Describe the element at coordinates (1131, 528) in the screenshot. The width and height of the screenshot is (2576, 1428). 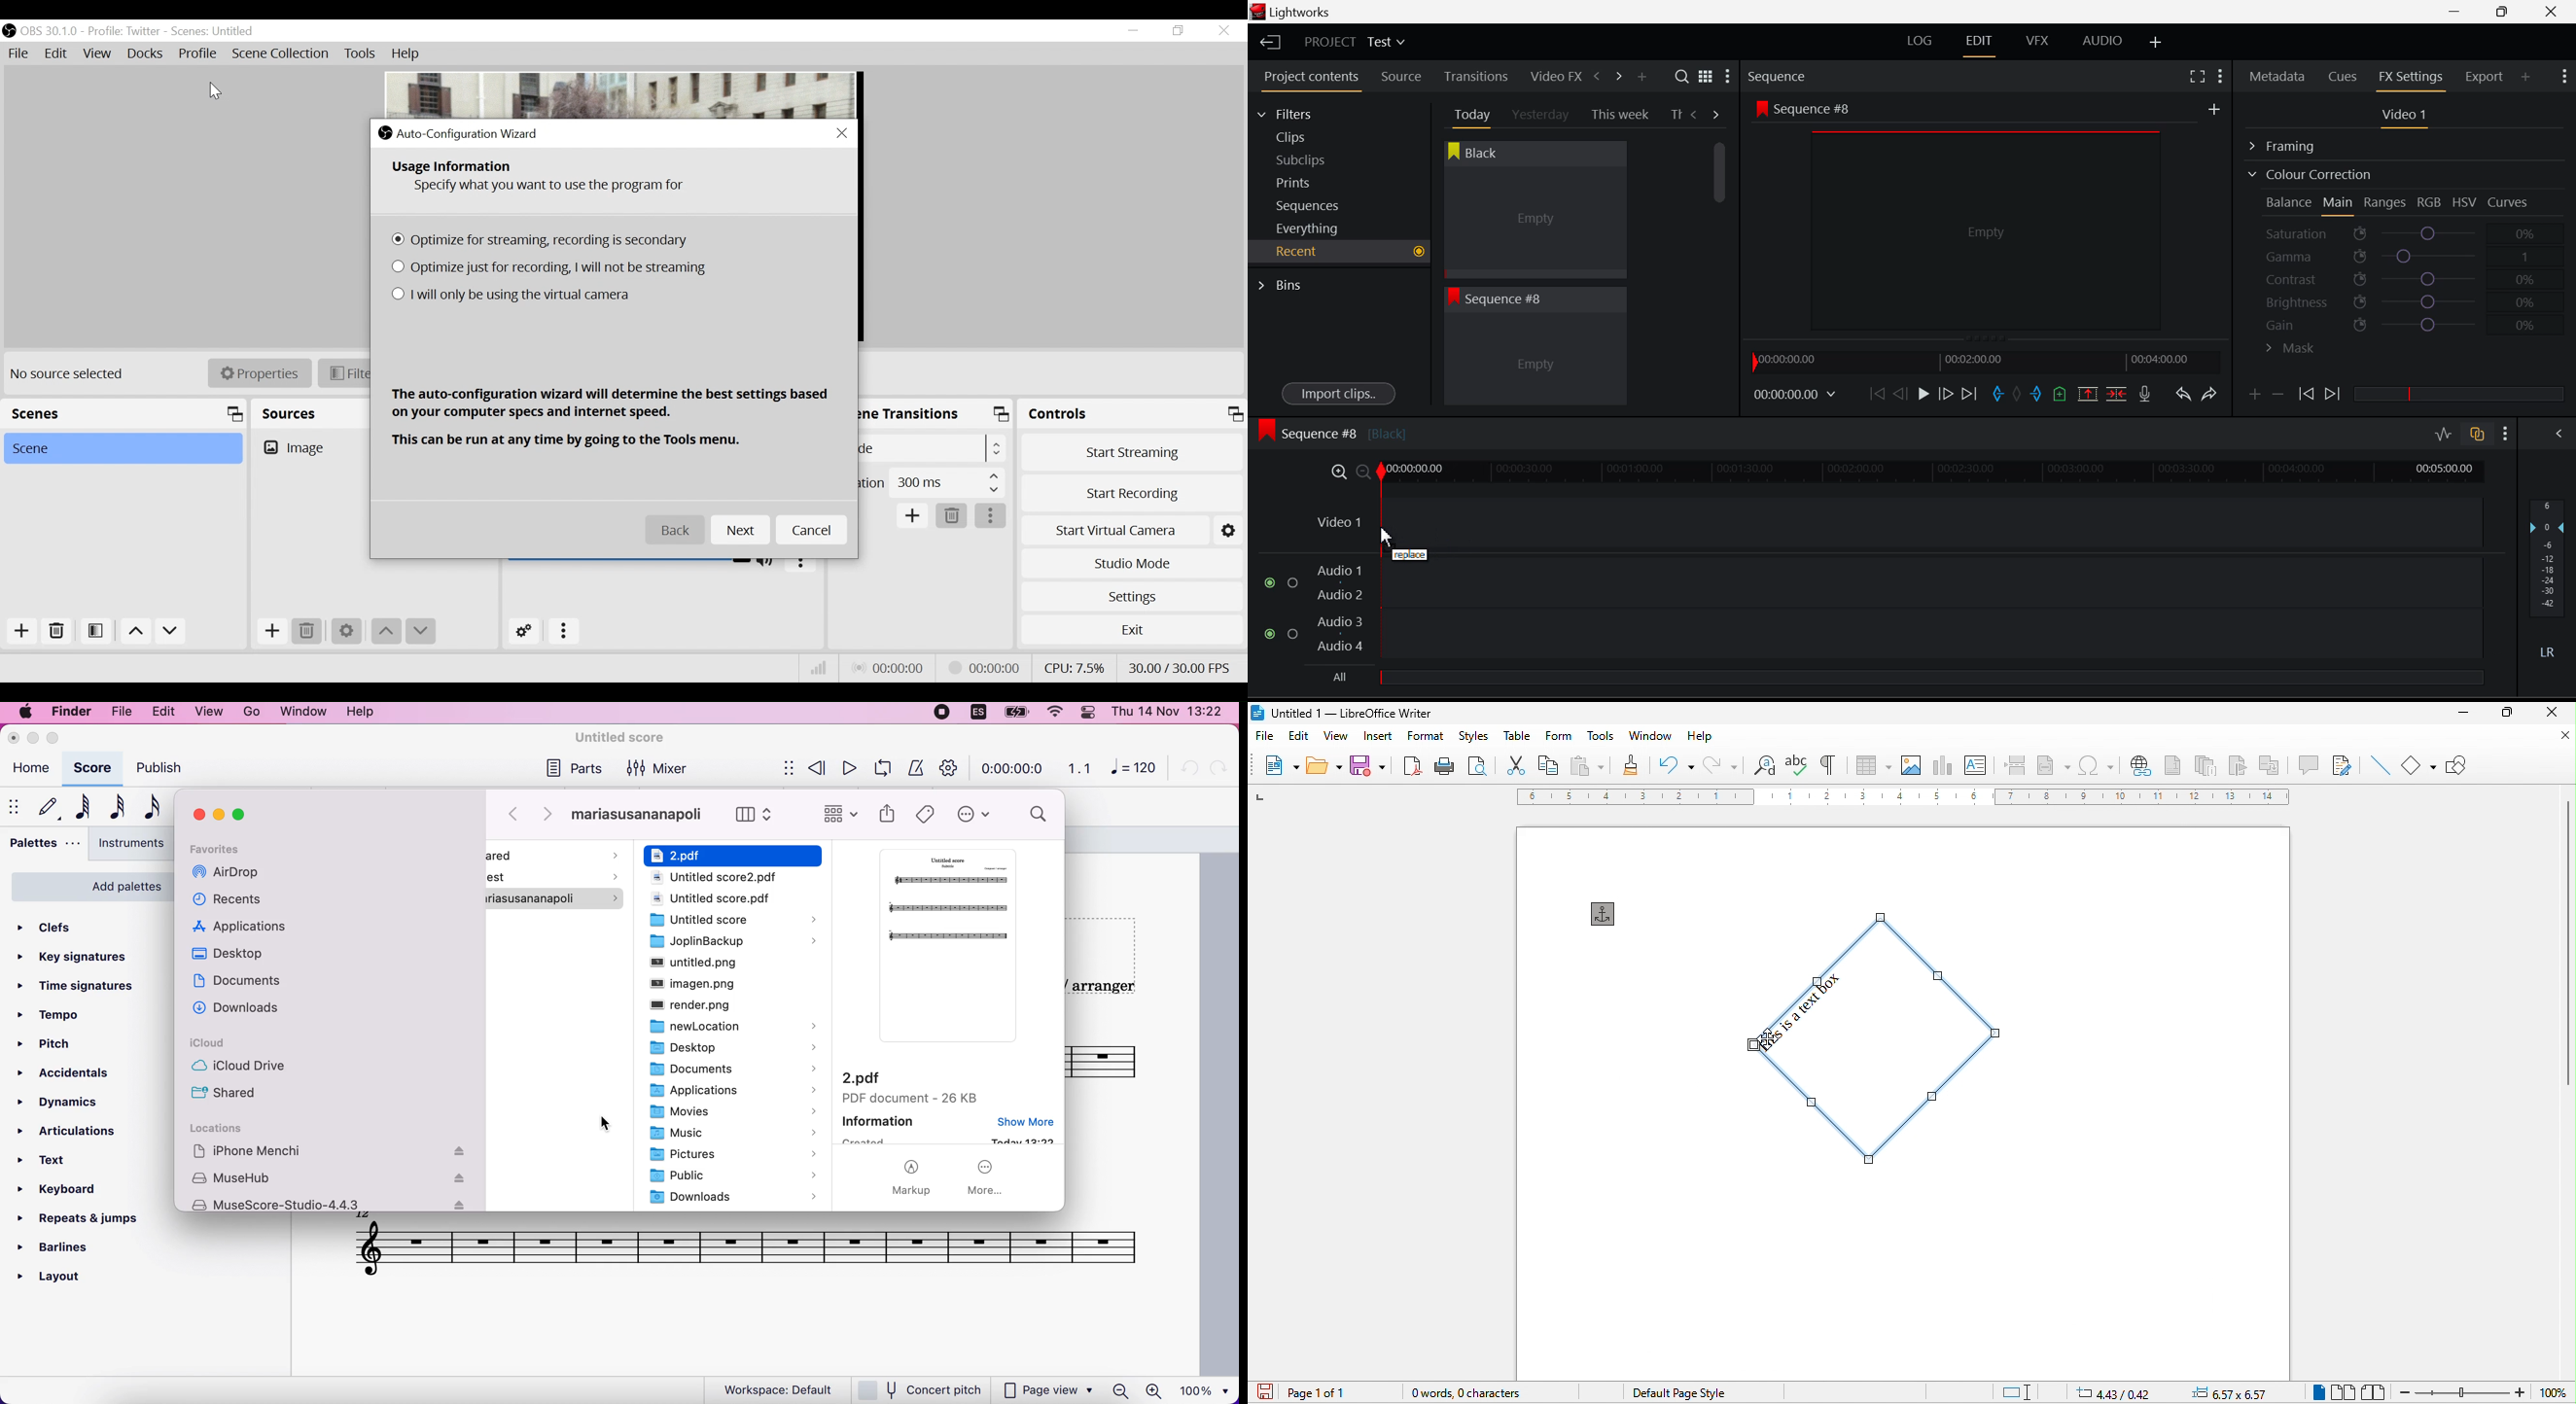
I see `Start Virtual Camera` at that location.